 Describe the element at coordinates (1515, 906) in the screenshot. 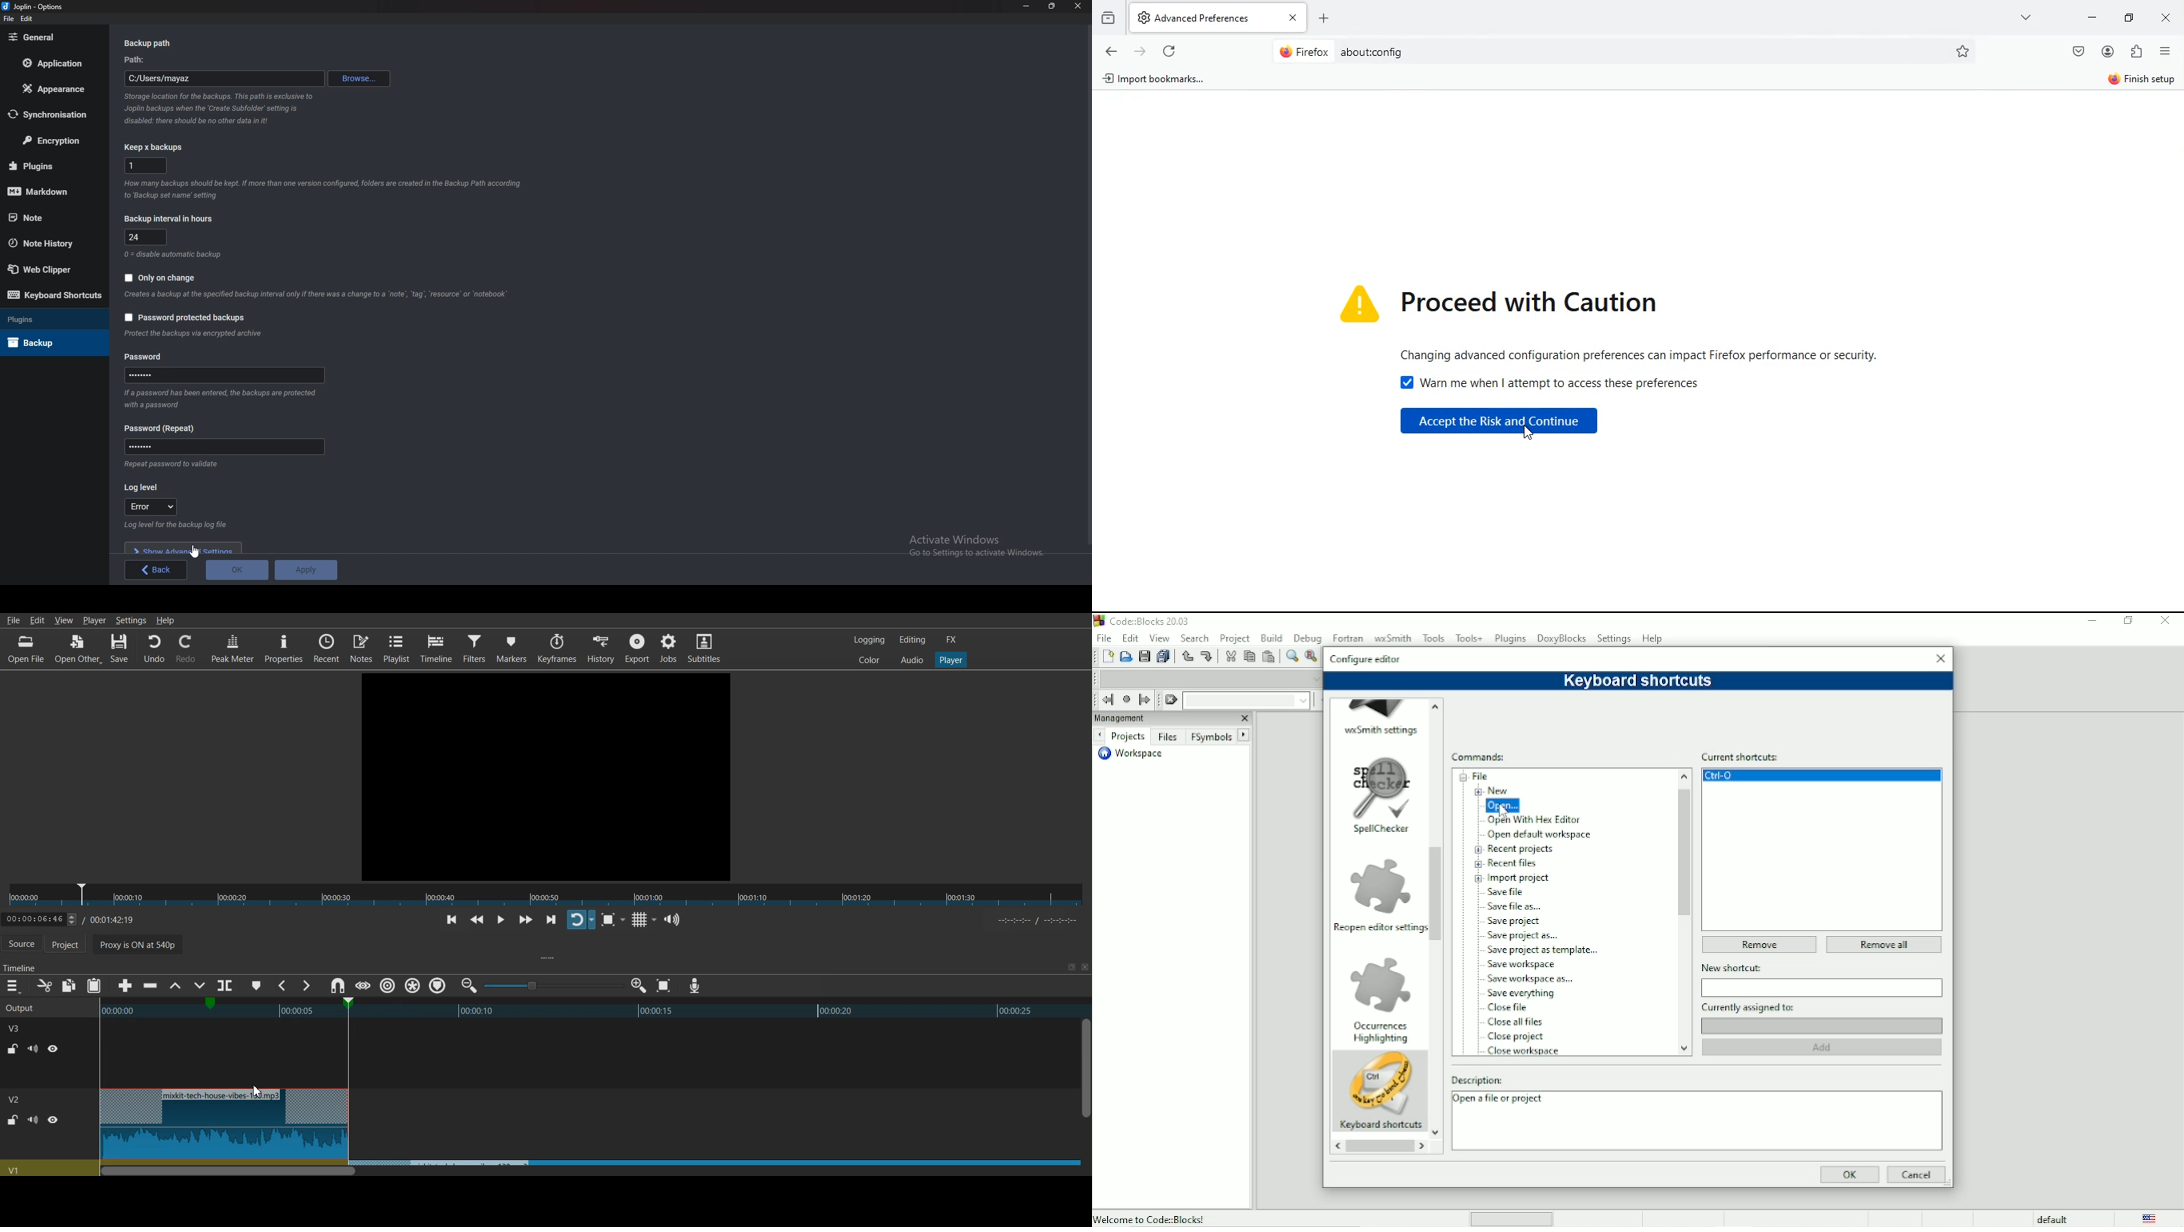

I see `Save file as` at that location.